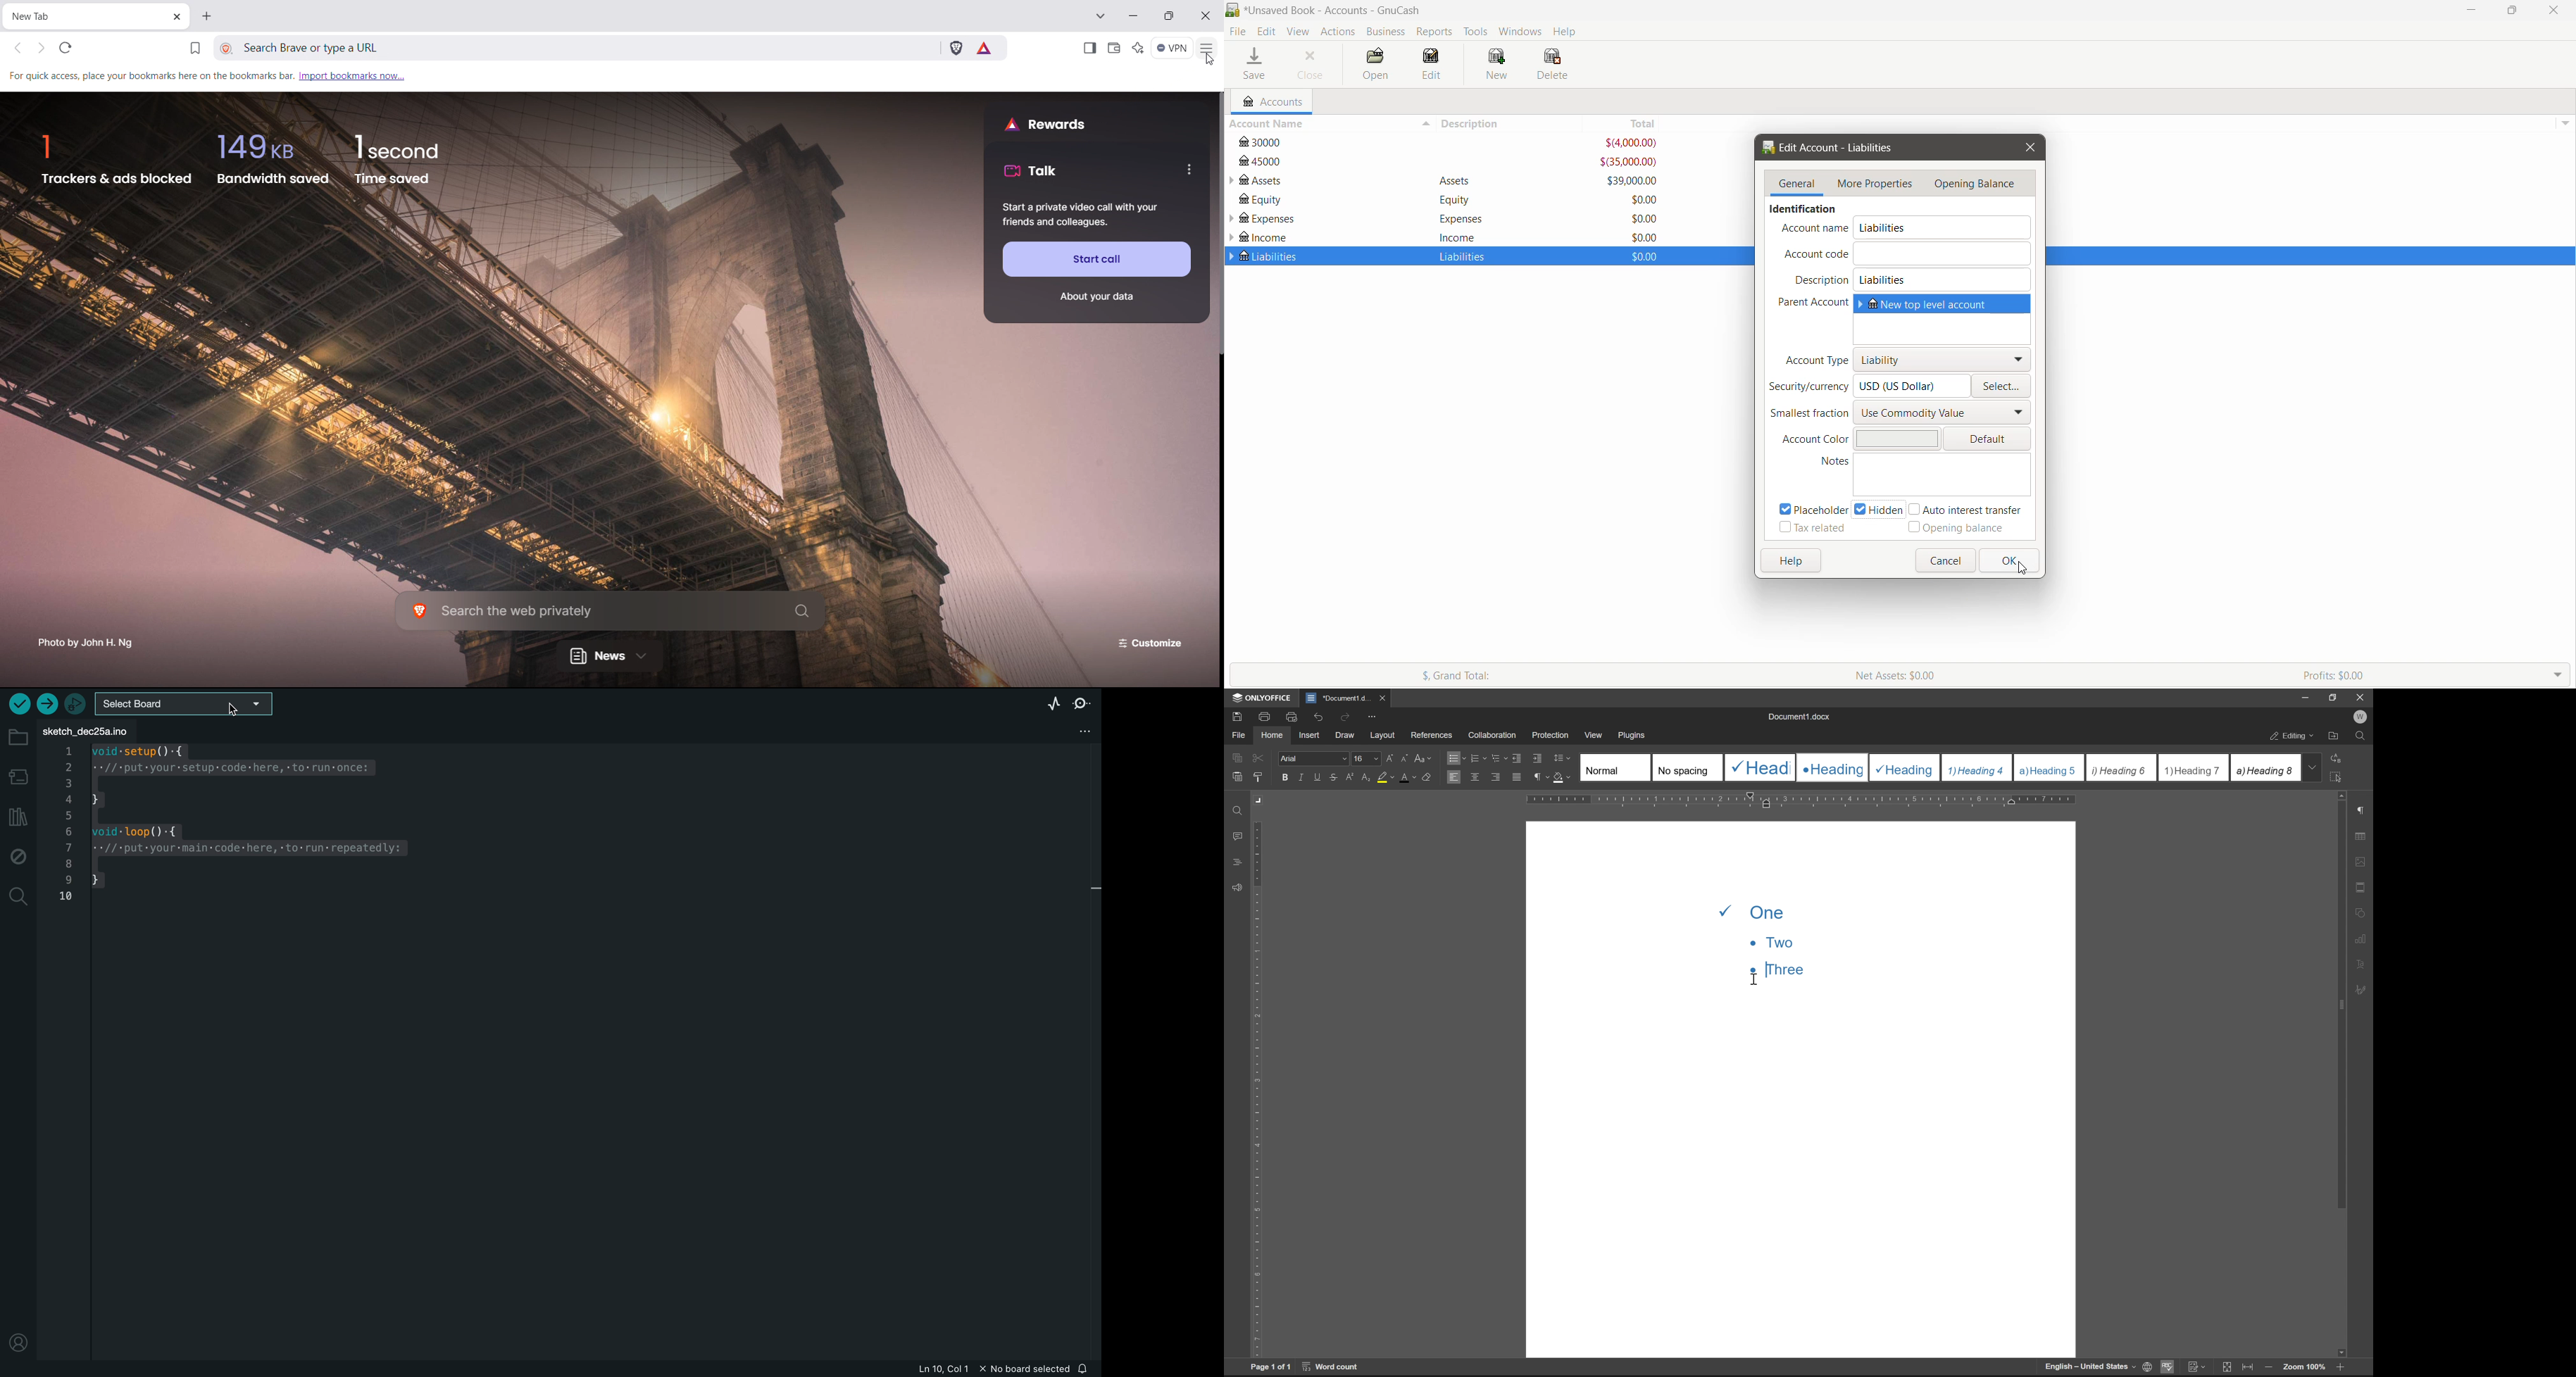  What do you see at coordinates (1944, 253) in the screenshot?
I see `Set Account code` at bounding box center [1944, 253].